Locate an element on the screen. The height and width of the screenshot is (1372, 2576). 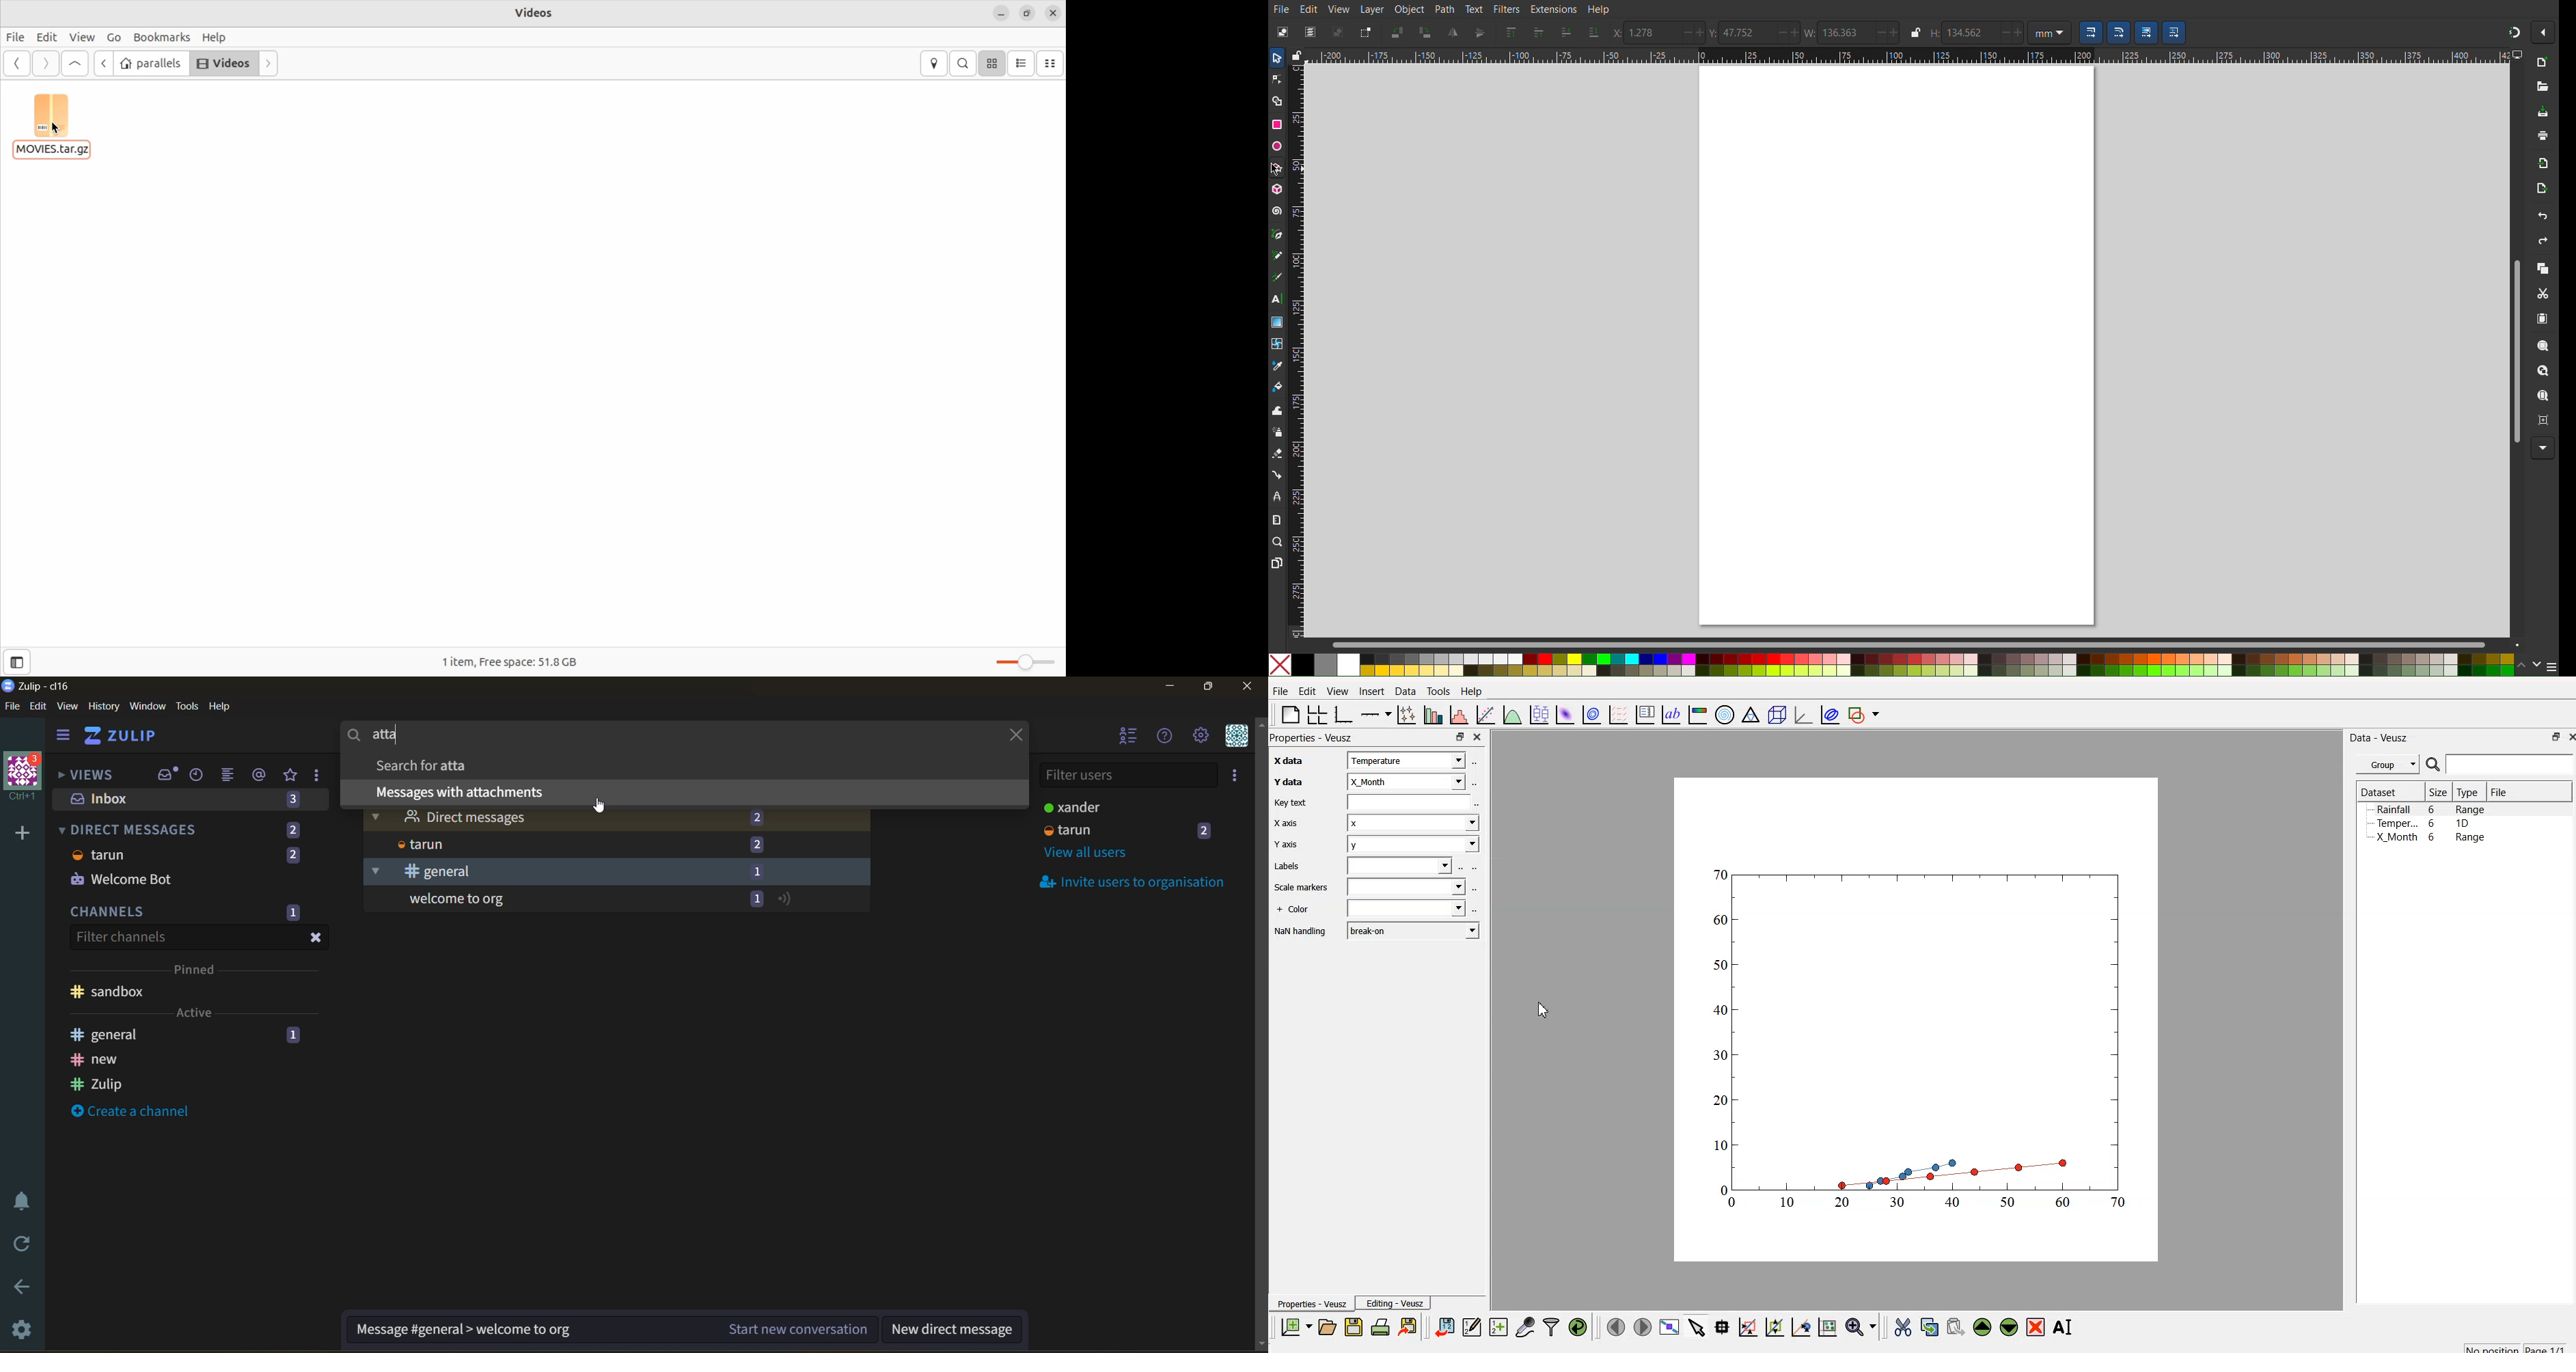
hide sidebar is located at coordinates (64, 737).